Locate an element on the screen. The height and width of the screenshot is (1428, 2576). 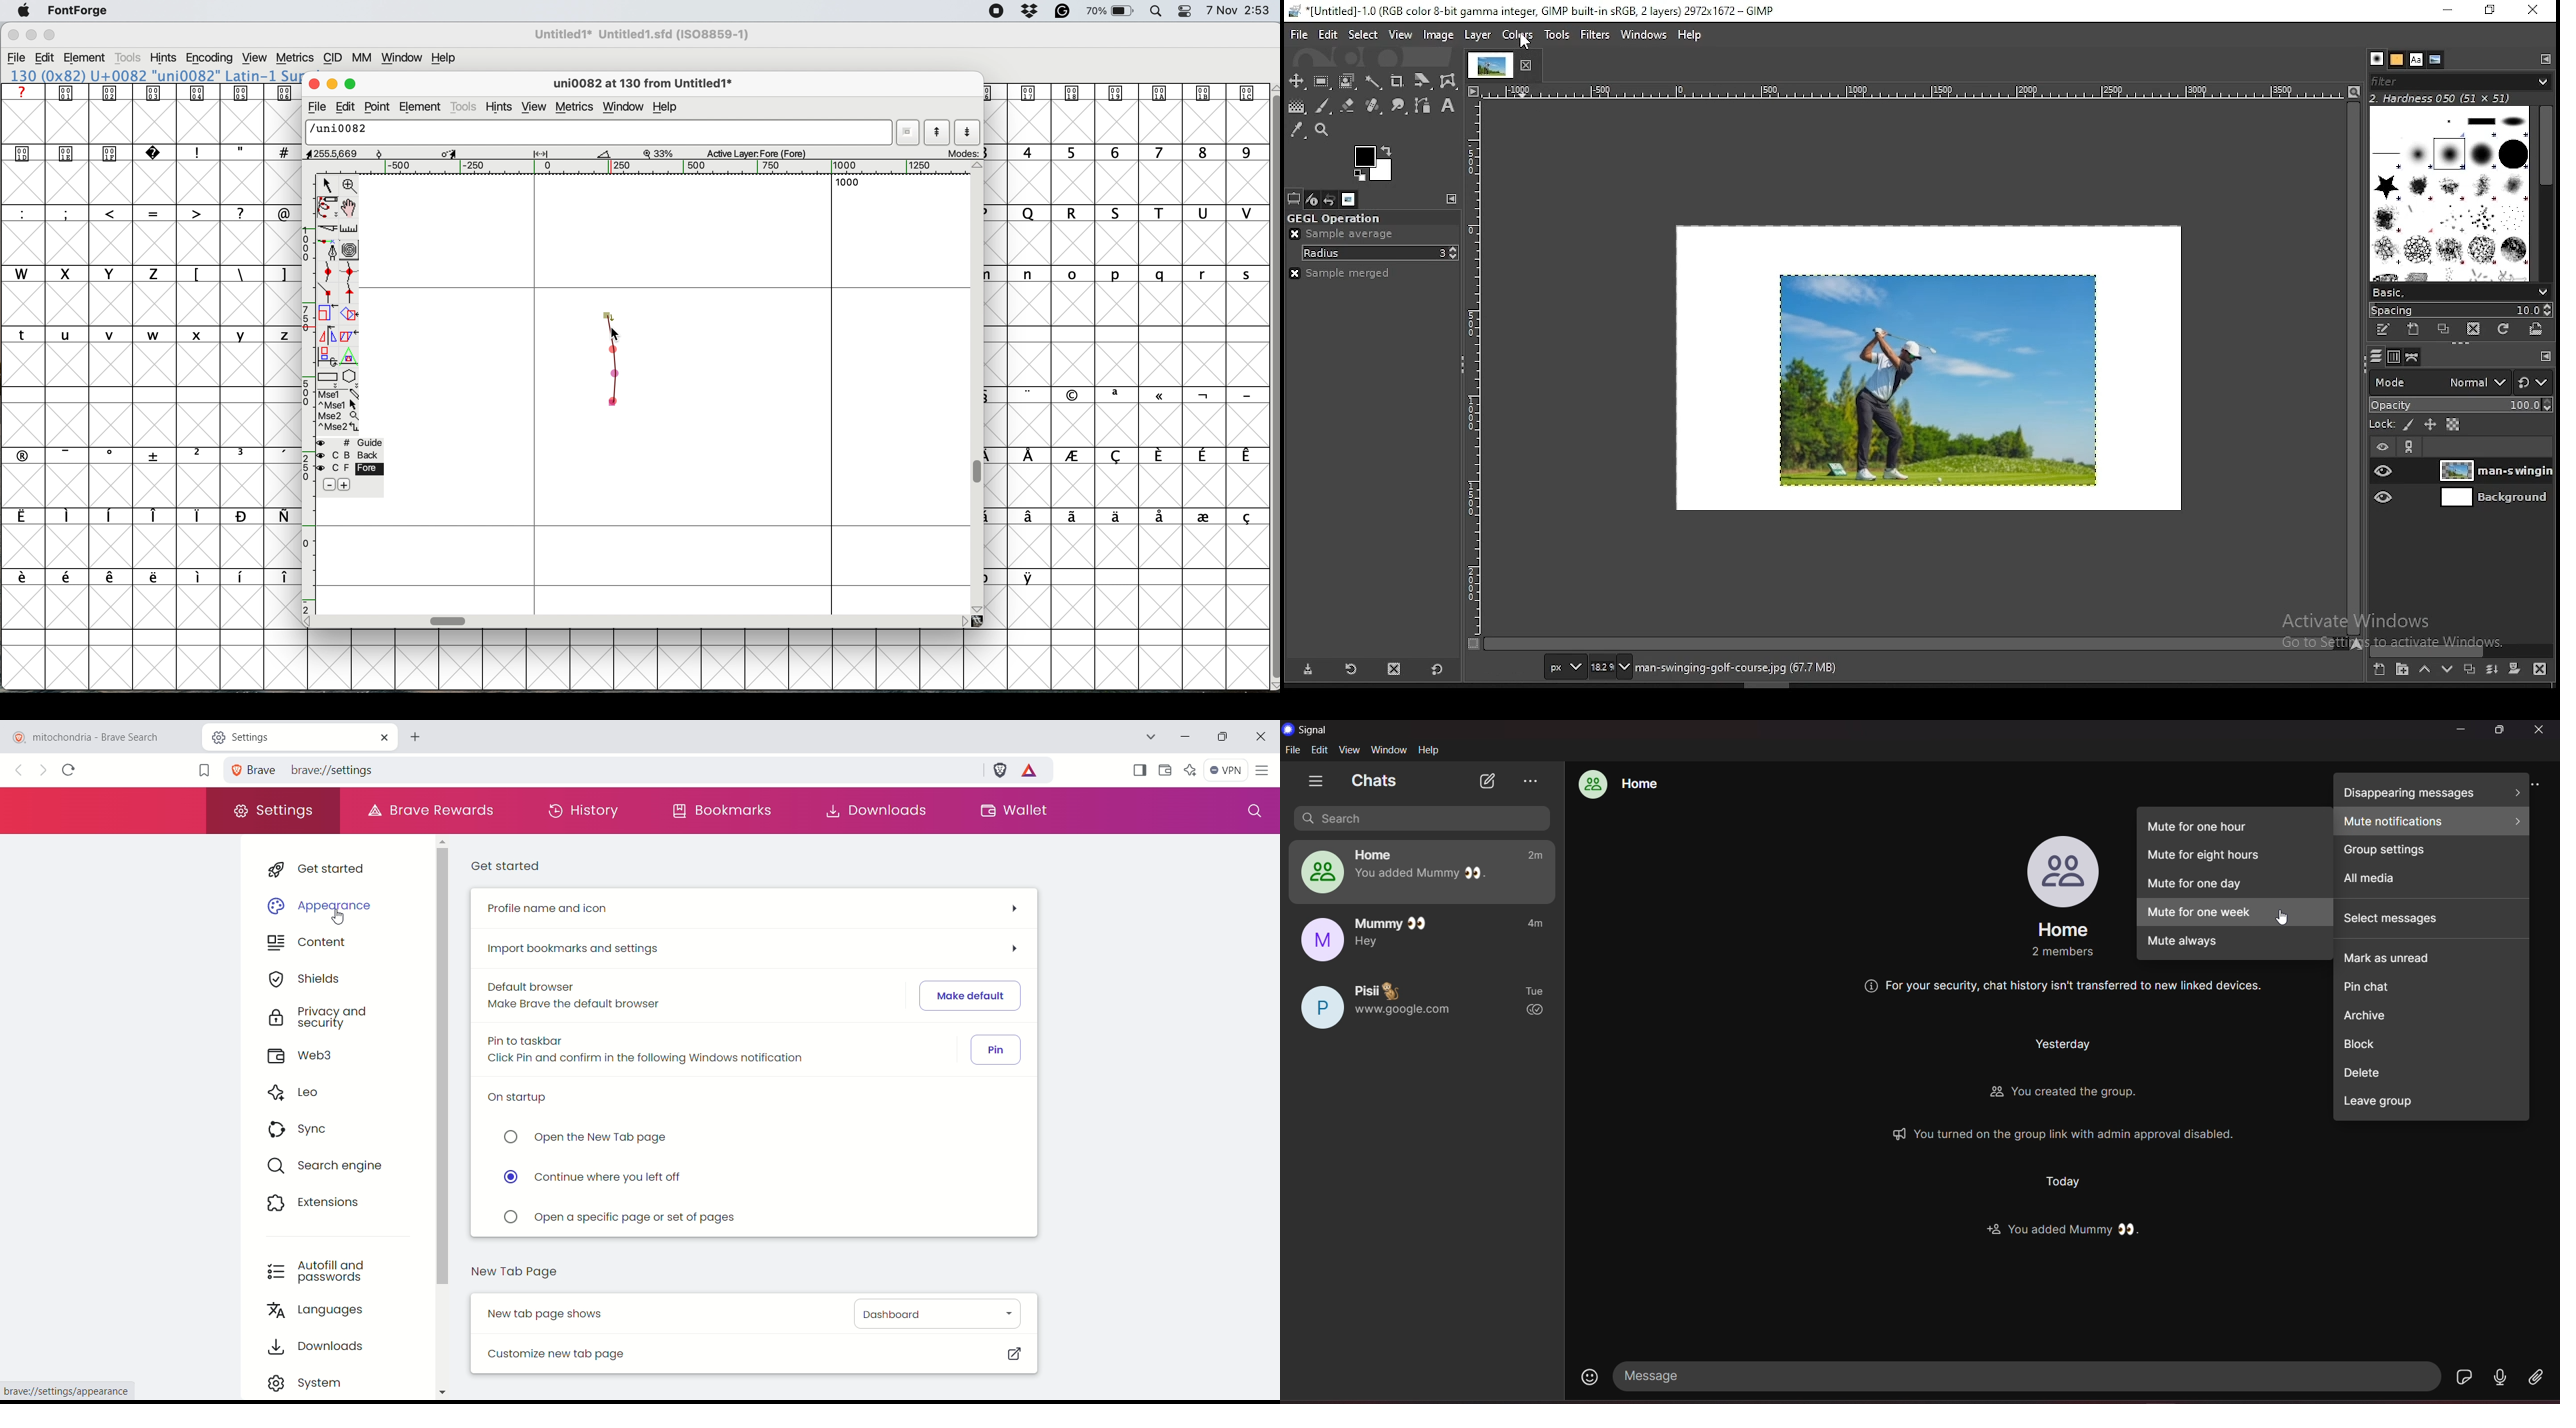
special characters is located at coordinates (1017, 577).